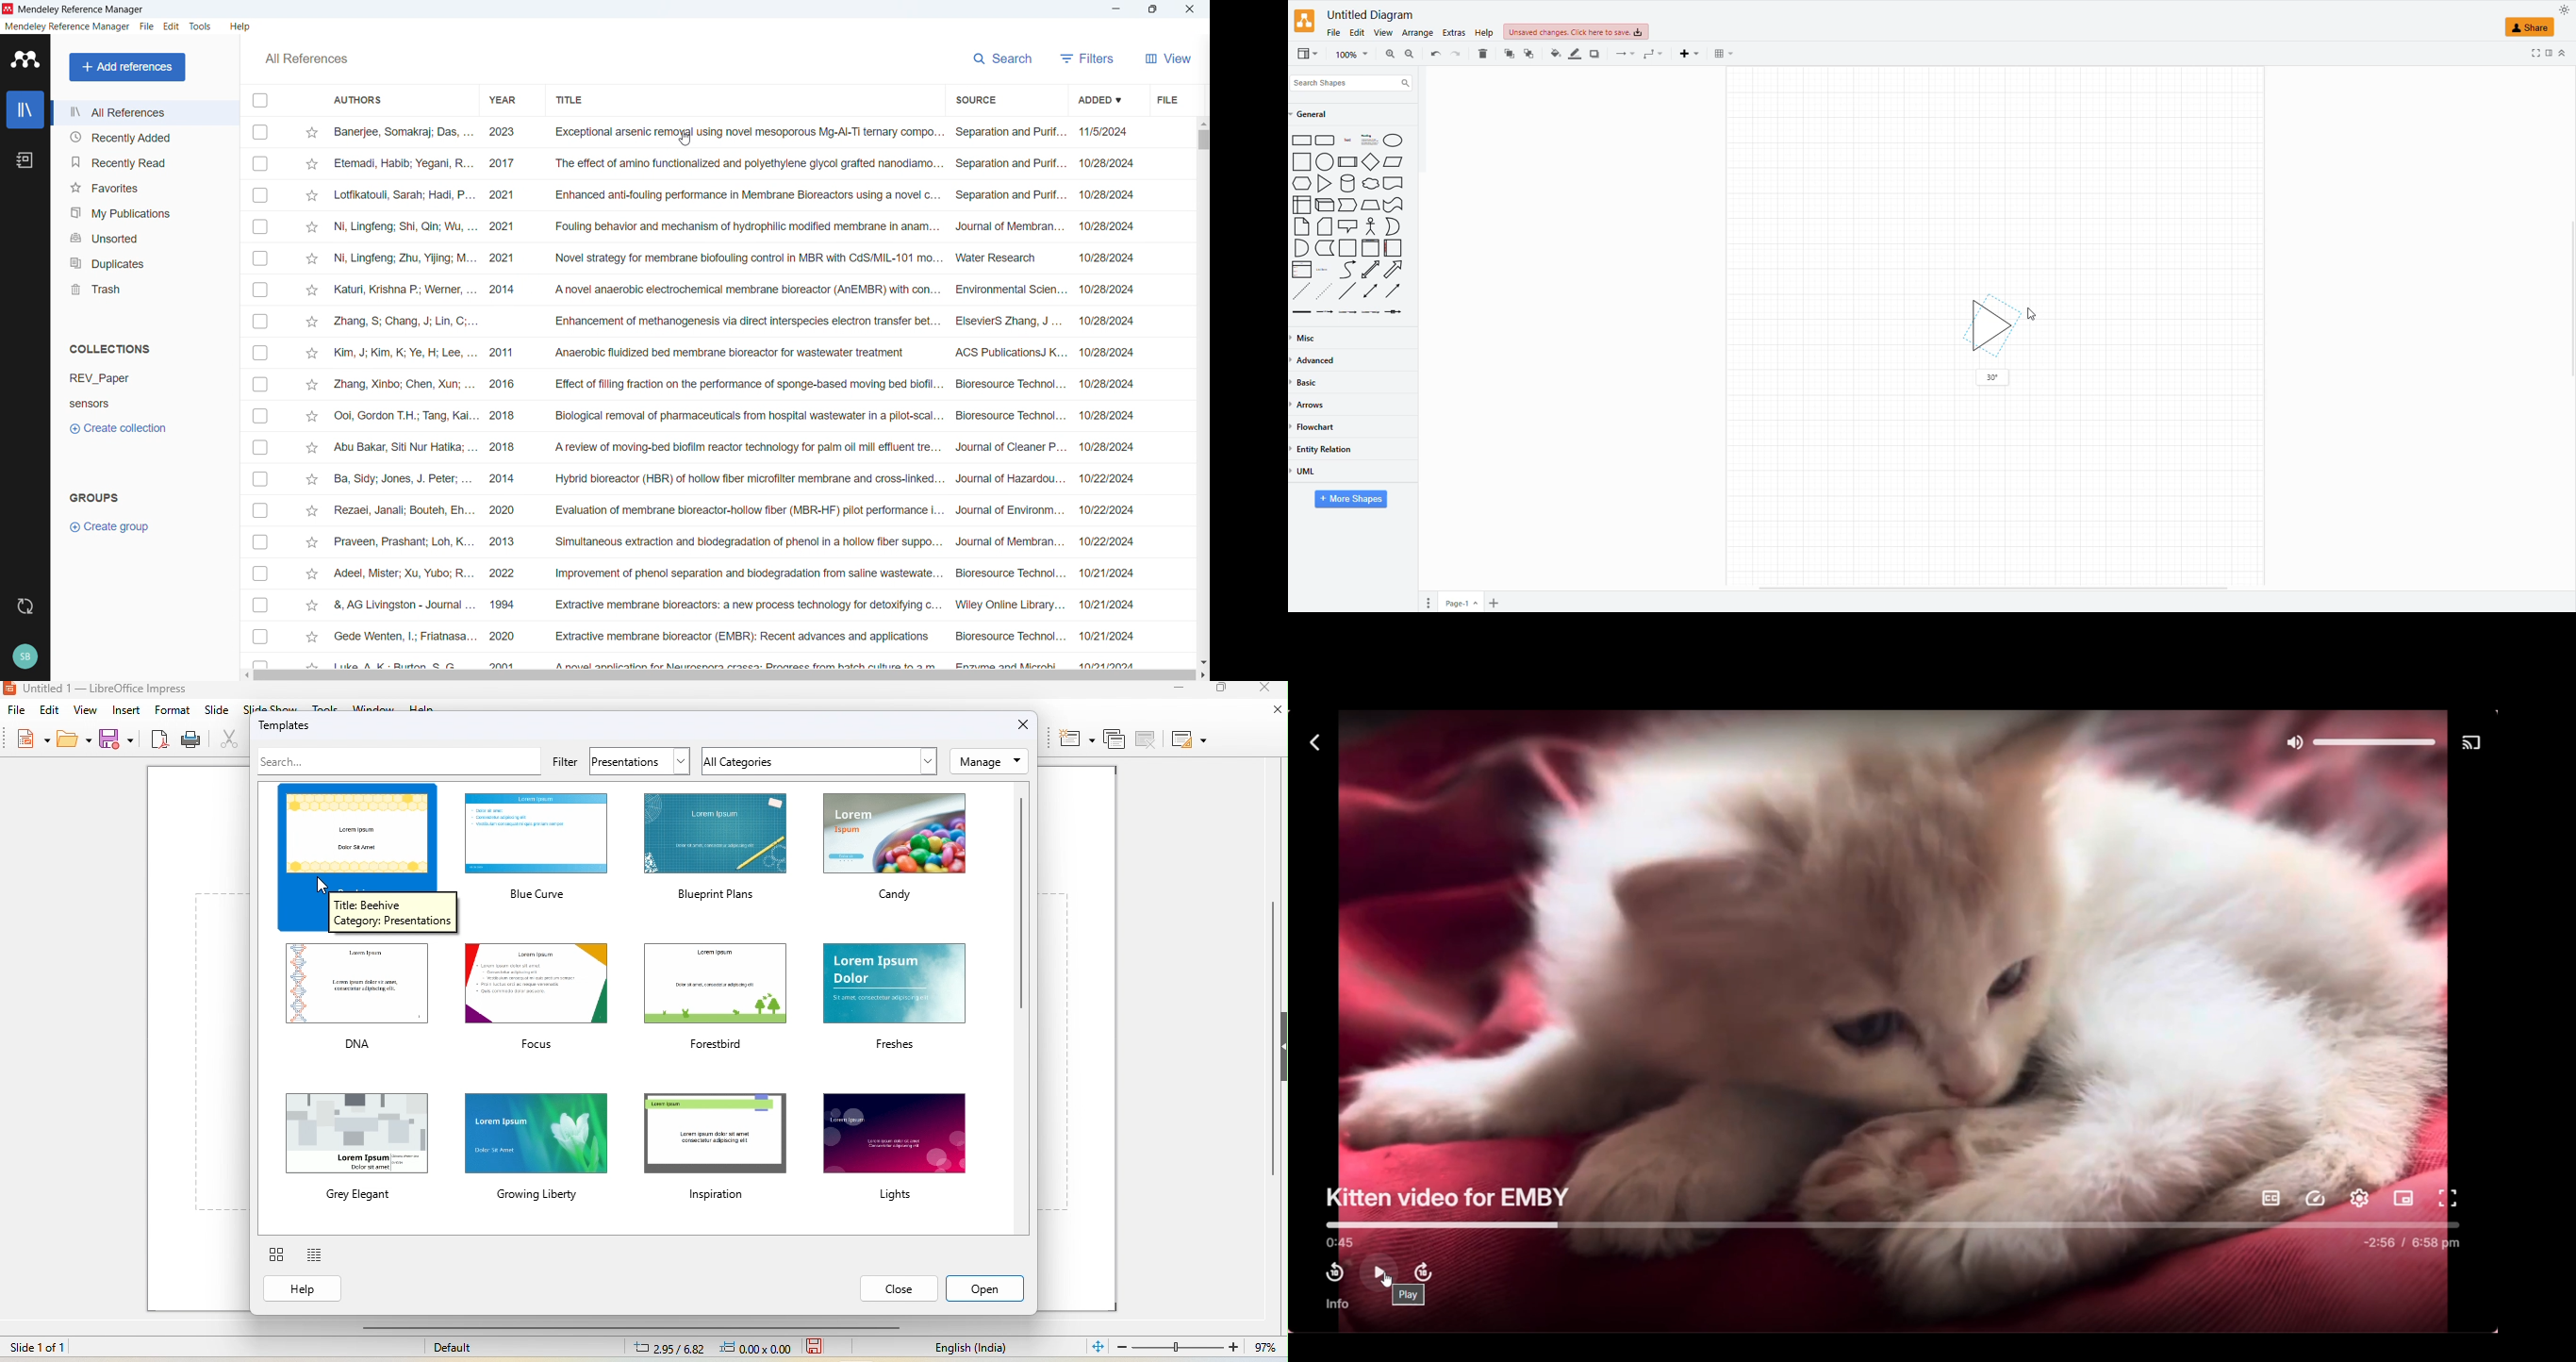 This screenshot has height=1372, width=2576. I want to click on focus, so click(535, 997).